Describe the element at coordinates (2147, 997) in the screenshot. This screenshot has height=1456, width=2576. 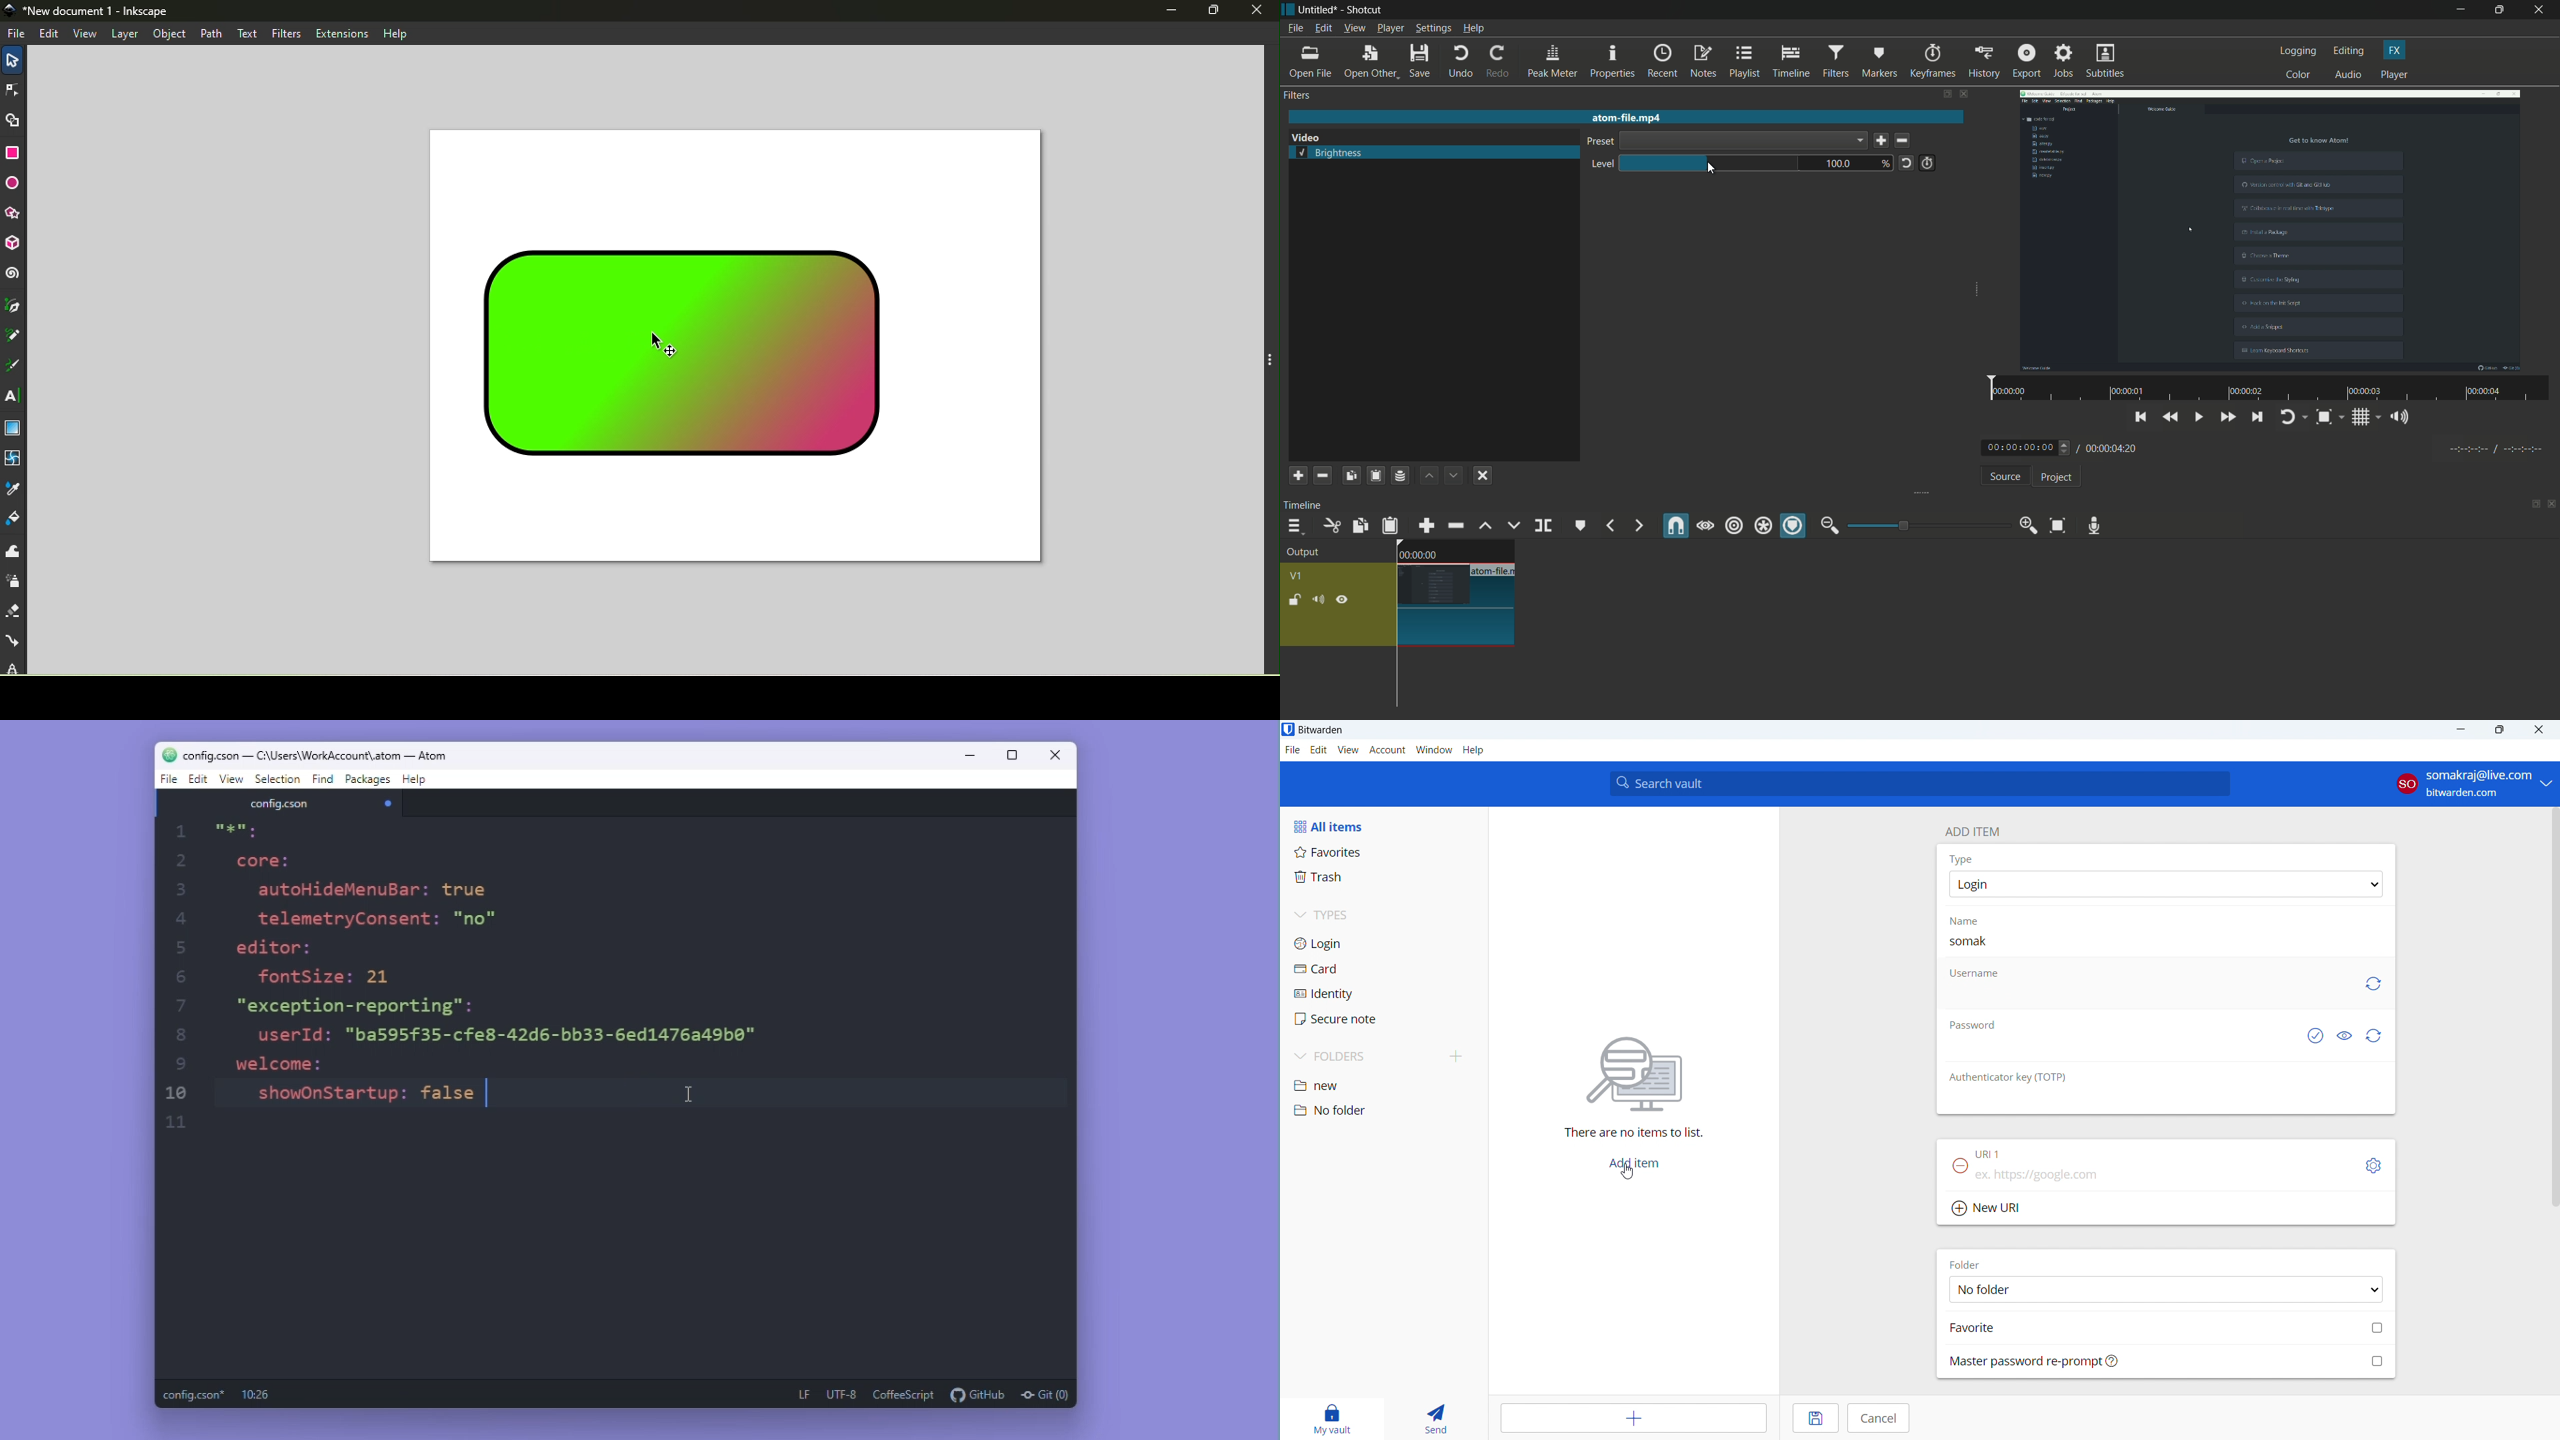
I see `username selected to type` at that location.